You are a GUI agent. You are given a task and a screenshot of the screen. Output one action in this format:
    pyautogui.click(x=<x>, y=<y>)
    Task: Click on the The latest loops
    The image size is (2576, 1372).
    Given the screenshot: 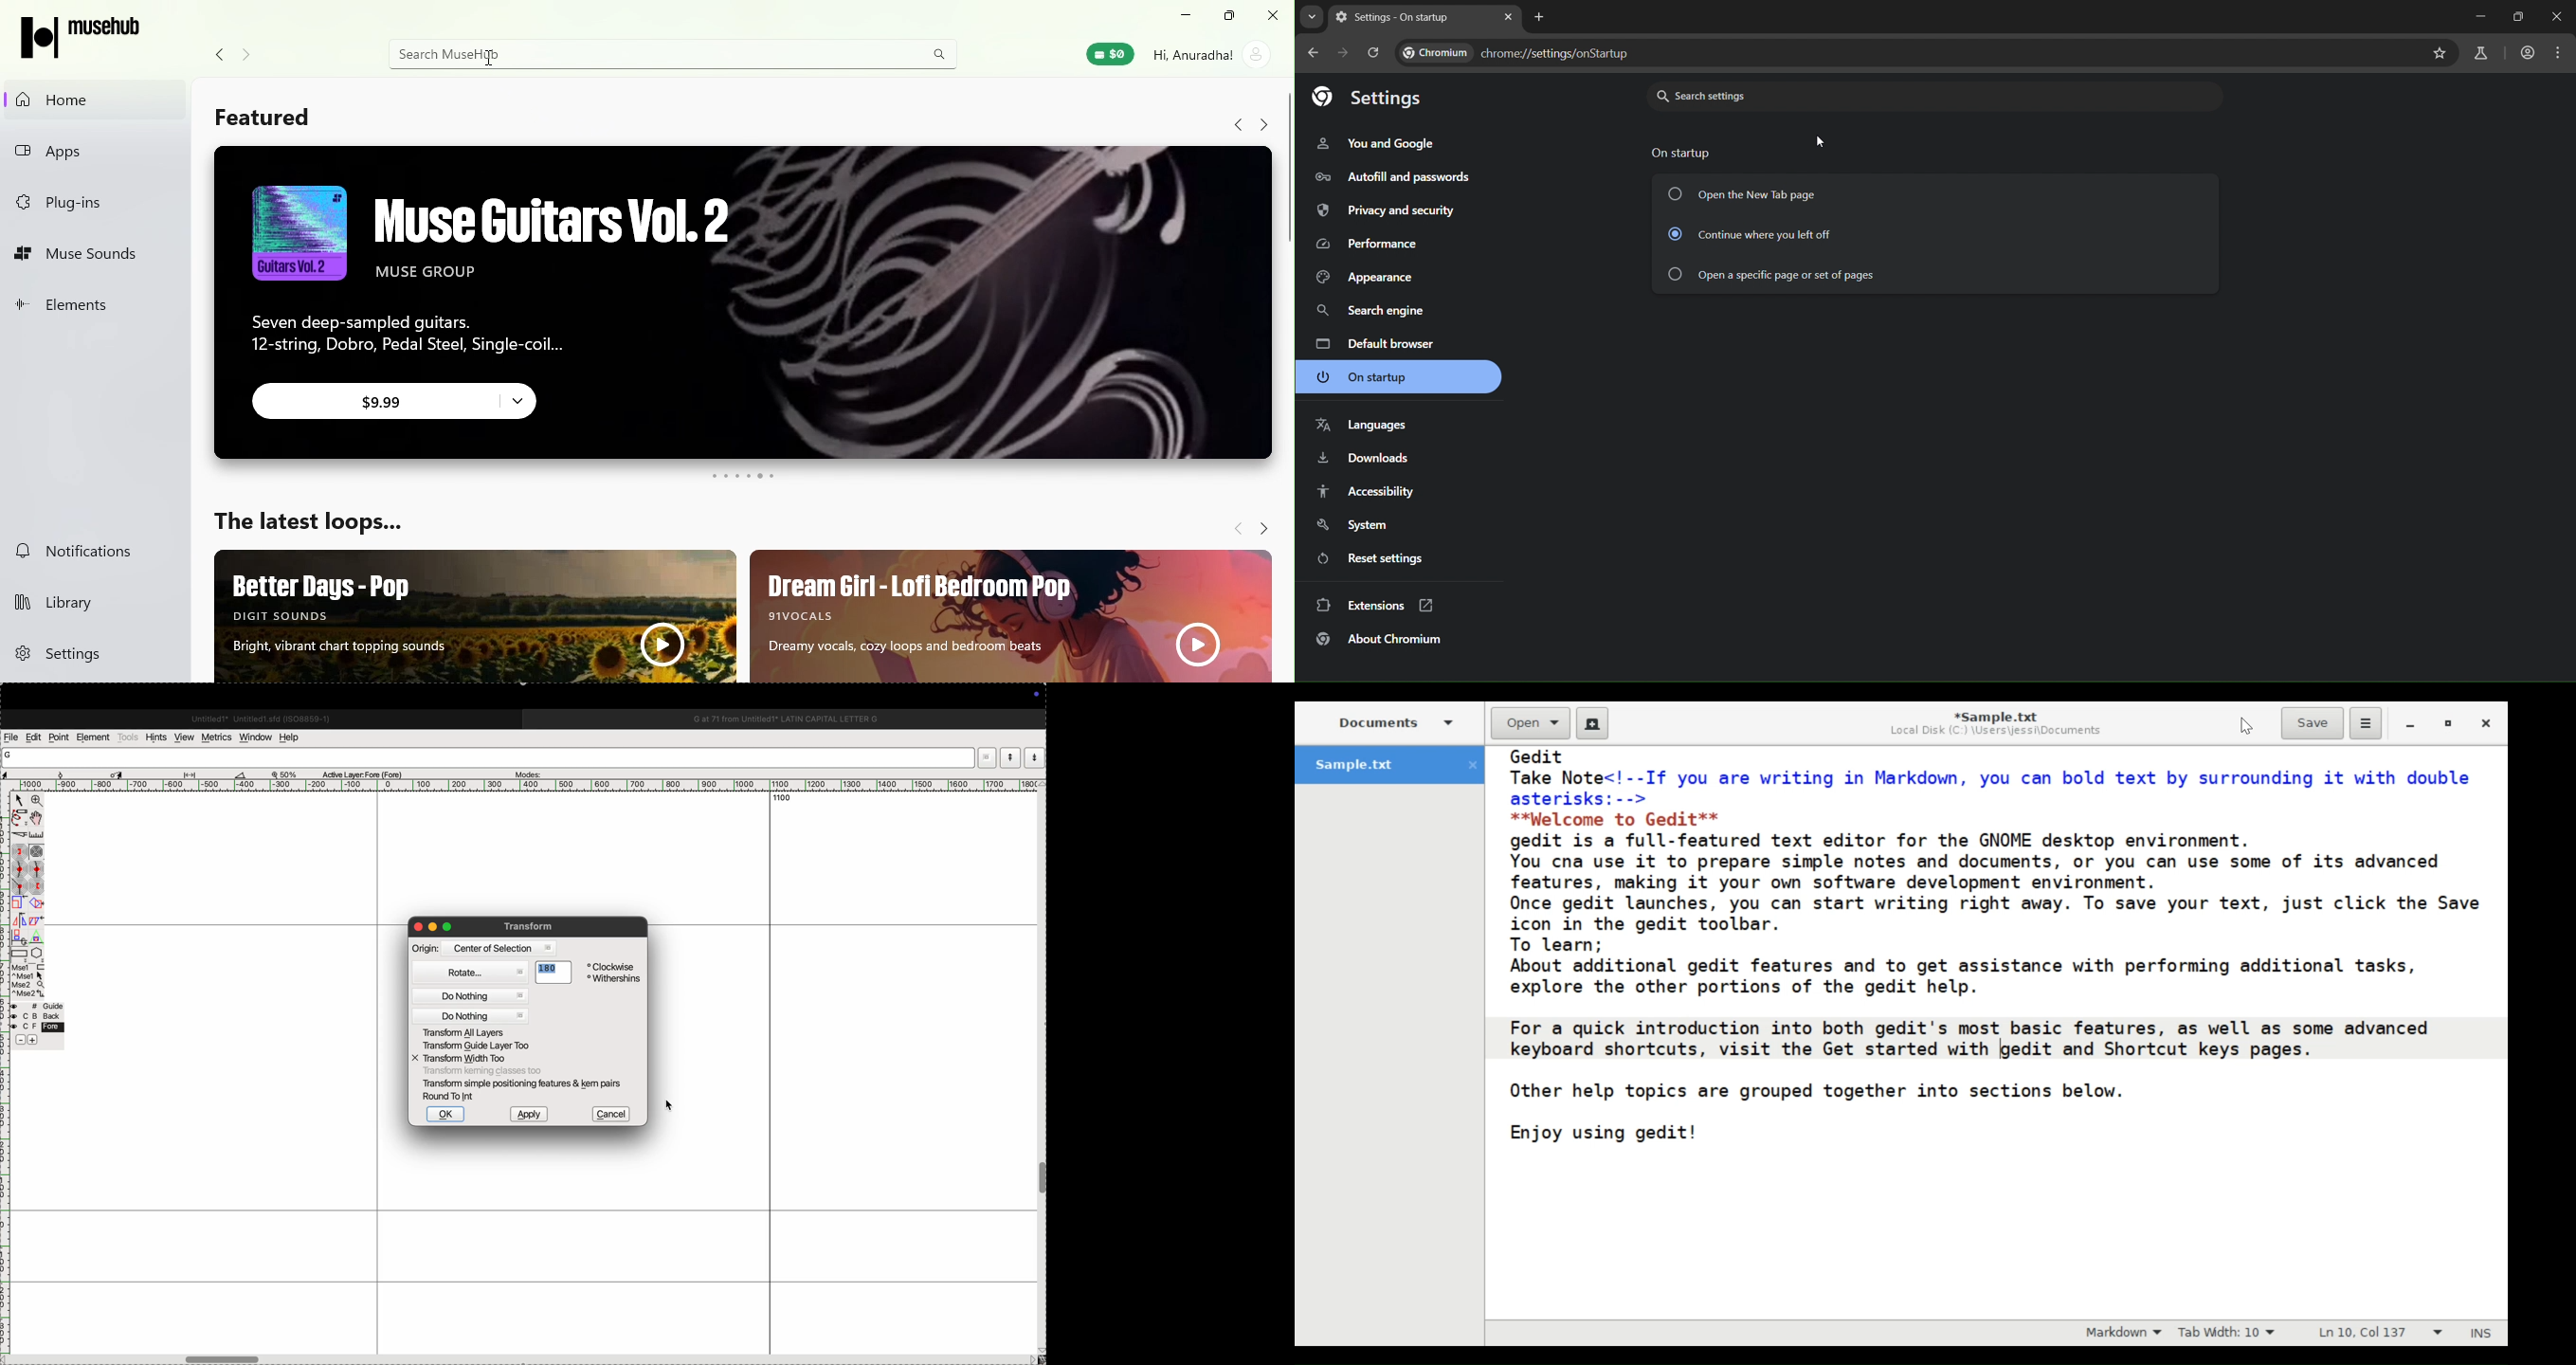 What is the action you would take?
    pyautogui.click(x=309, y=525)
    